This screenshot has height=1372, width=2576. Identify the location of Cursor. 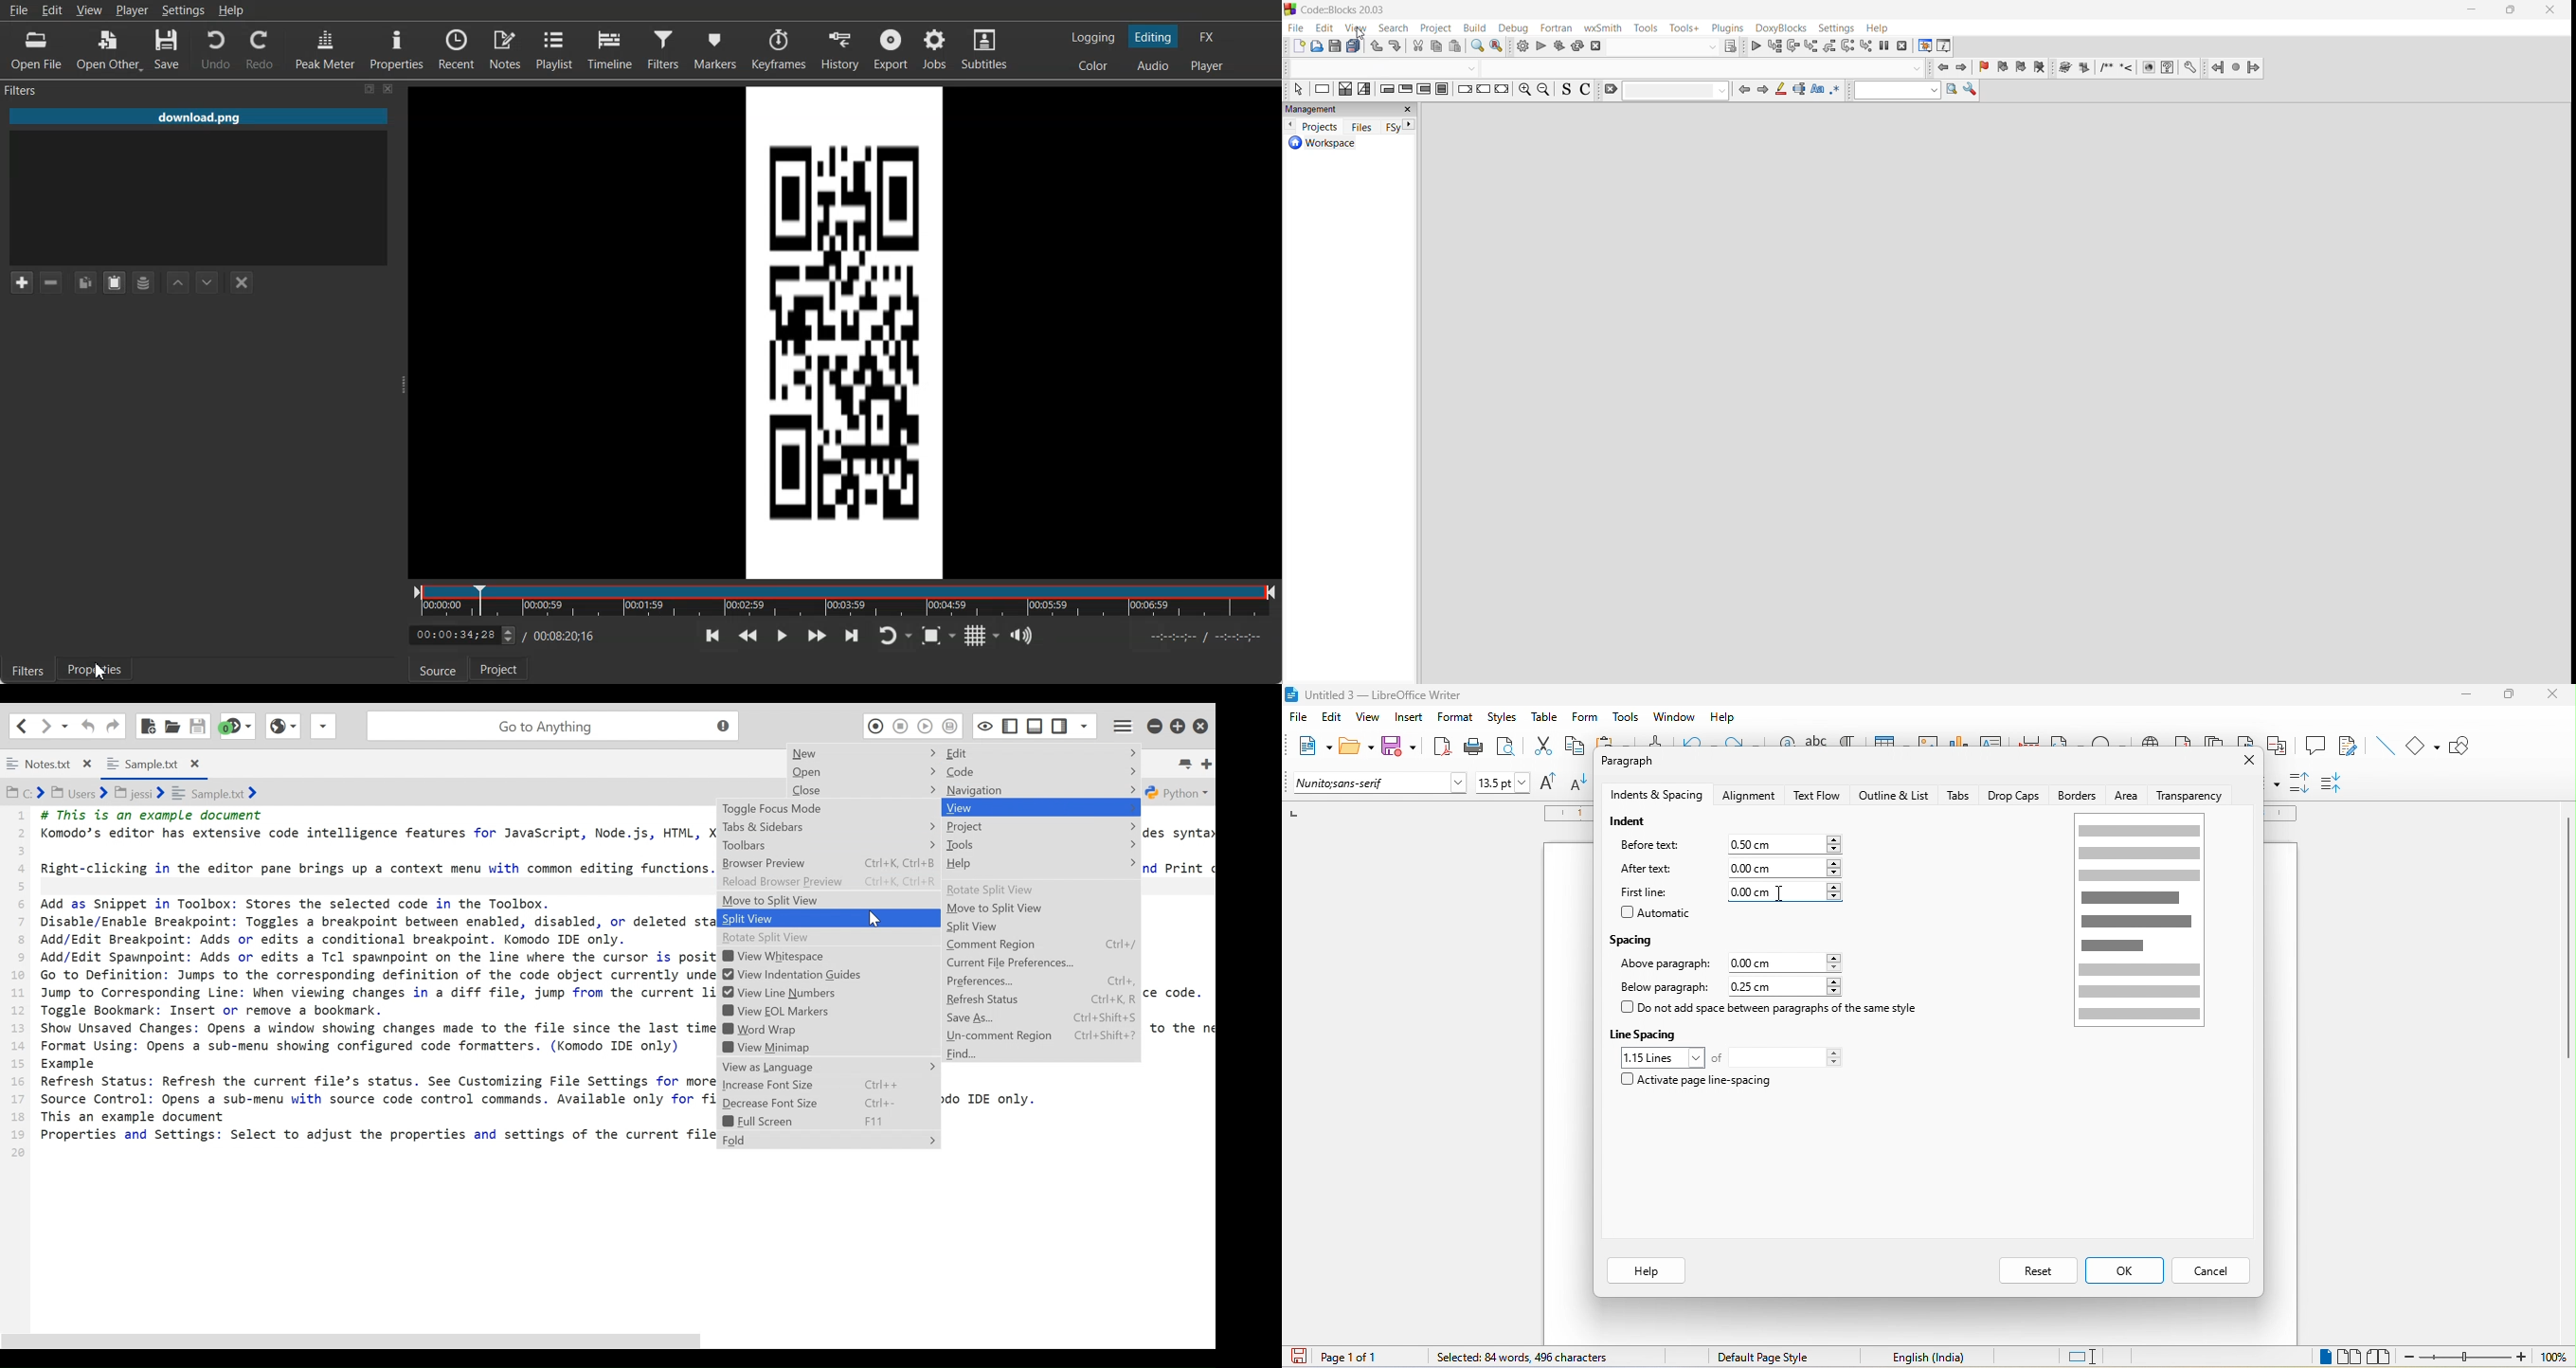
(1358, 32).